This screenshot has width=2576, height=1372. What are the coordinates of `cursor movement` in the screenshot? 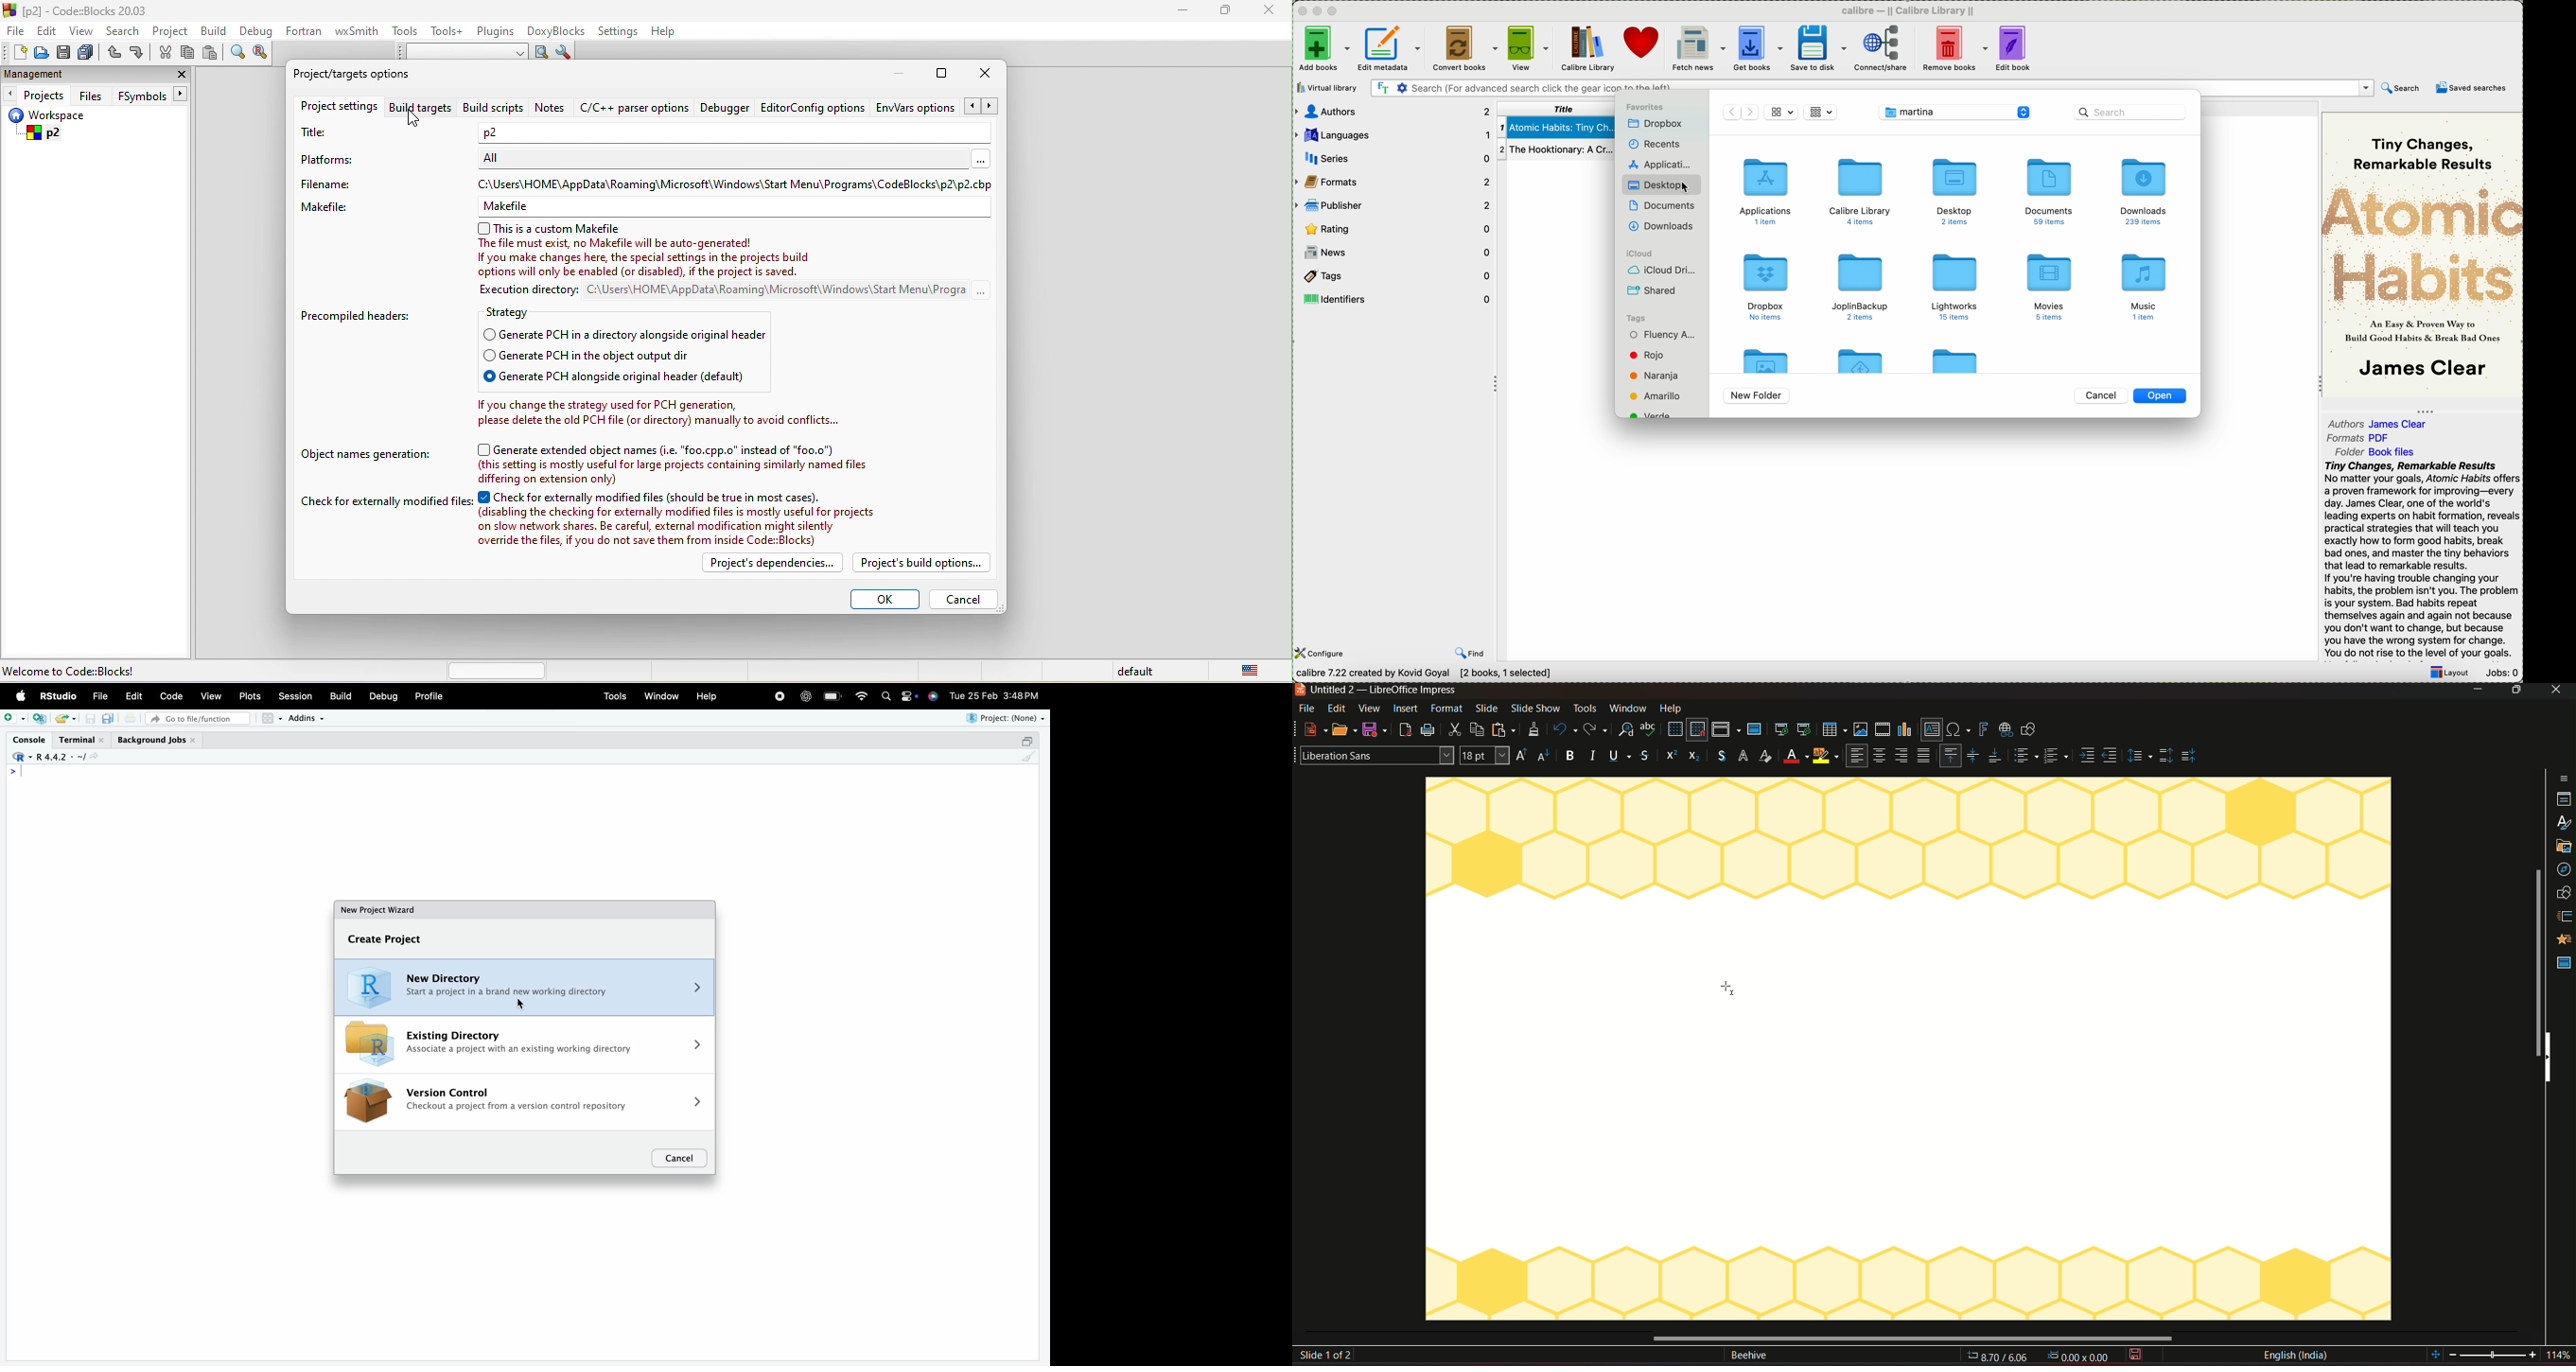 It's located at (414, 119).